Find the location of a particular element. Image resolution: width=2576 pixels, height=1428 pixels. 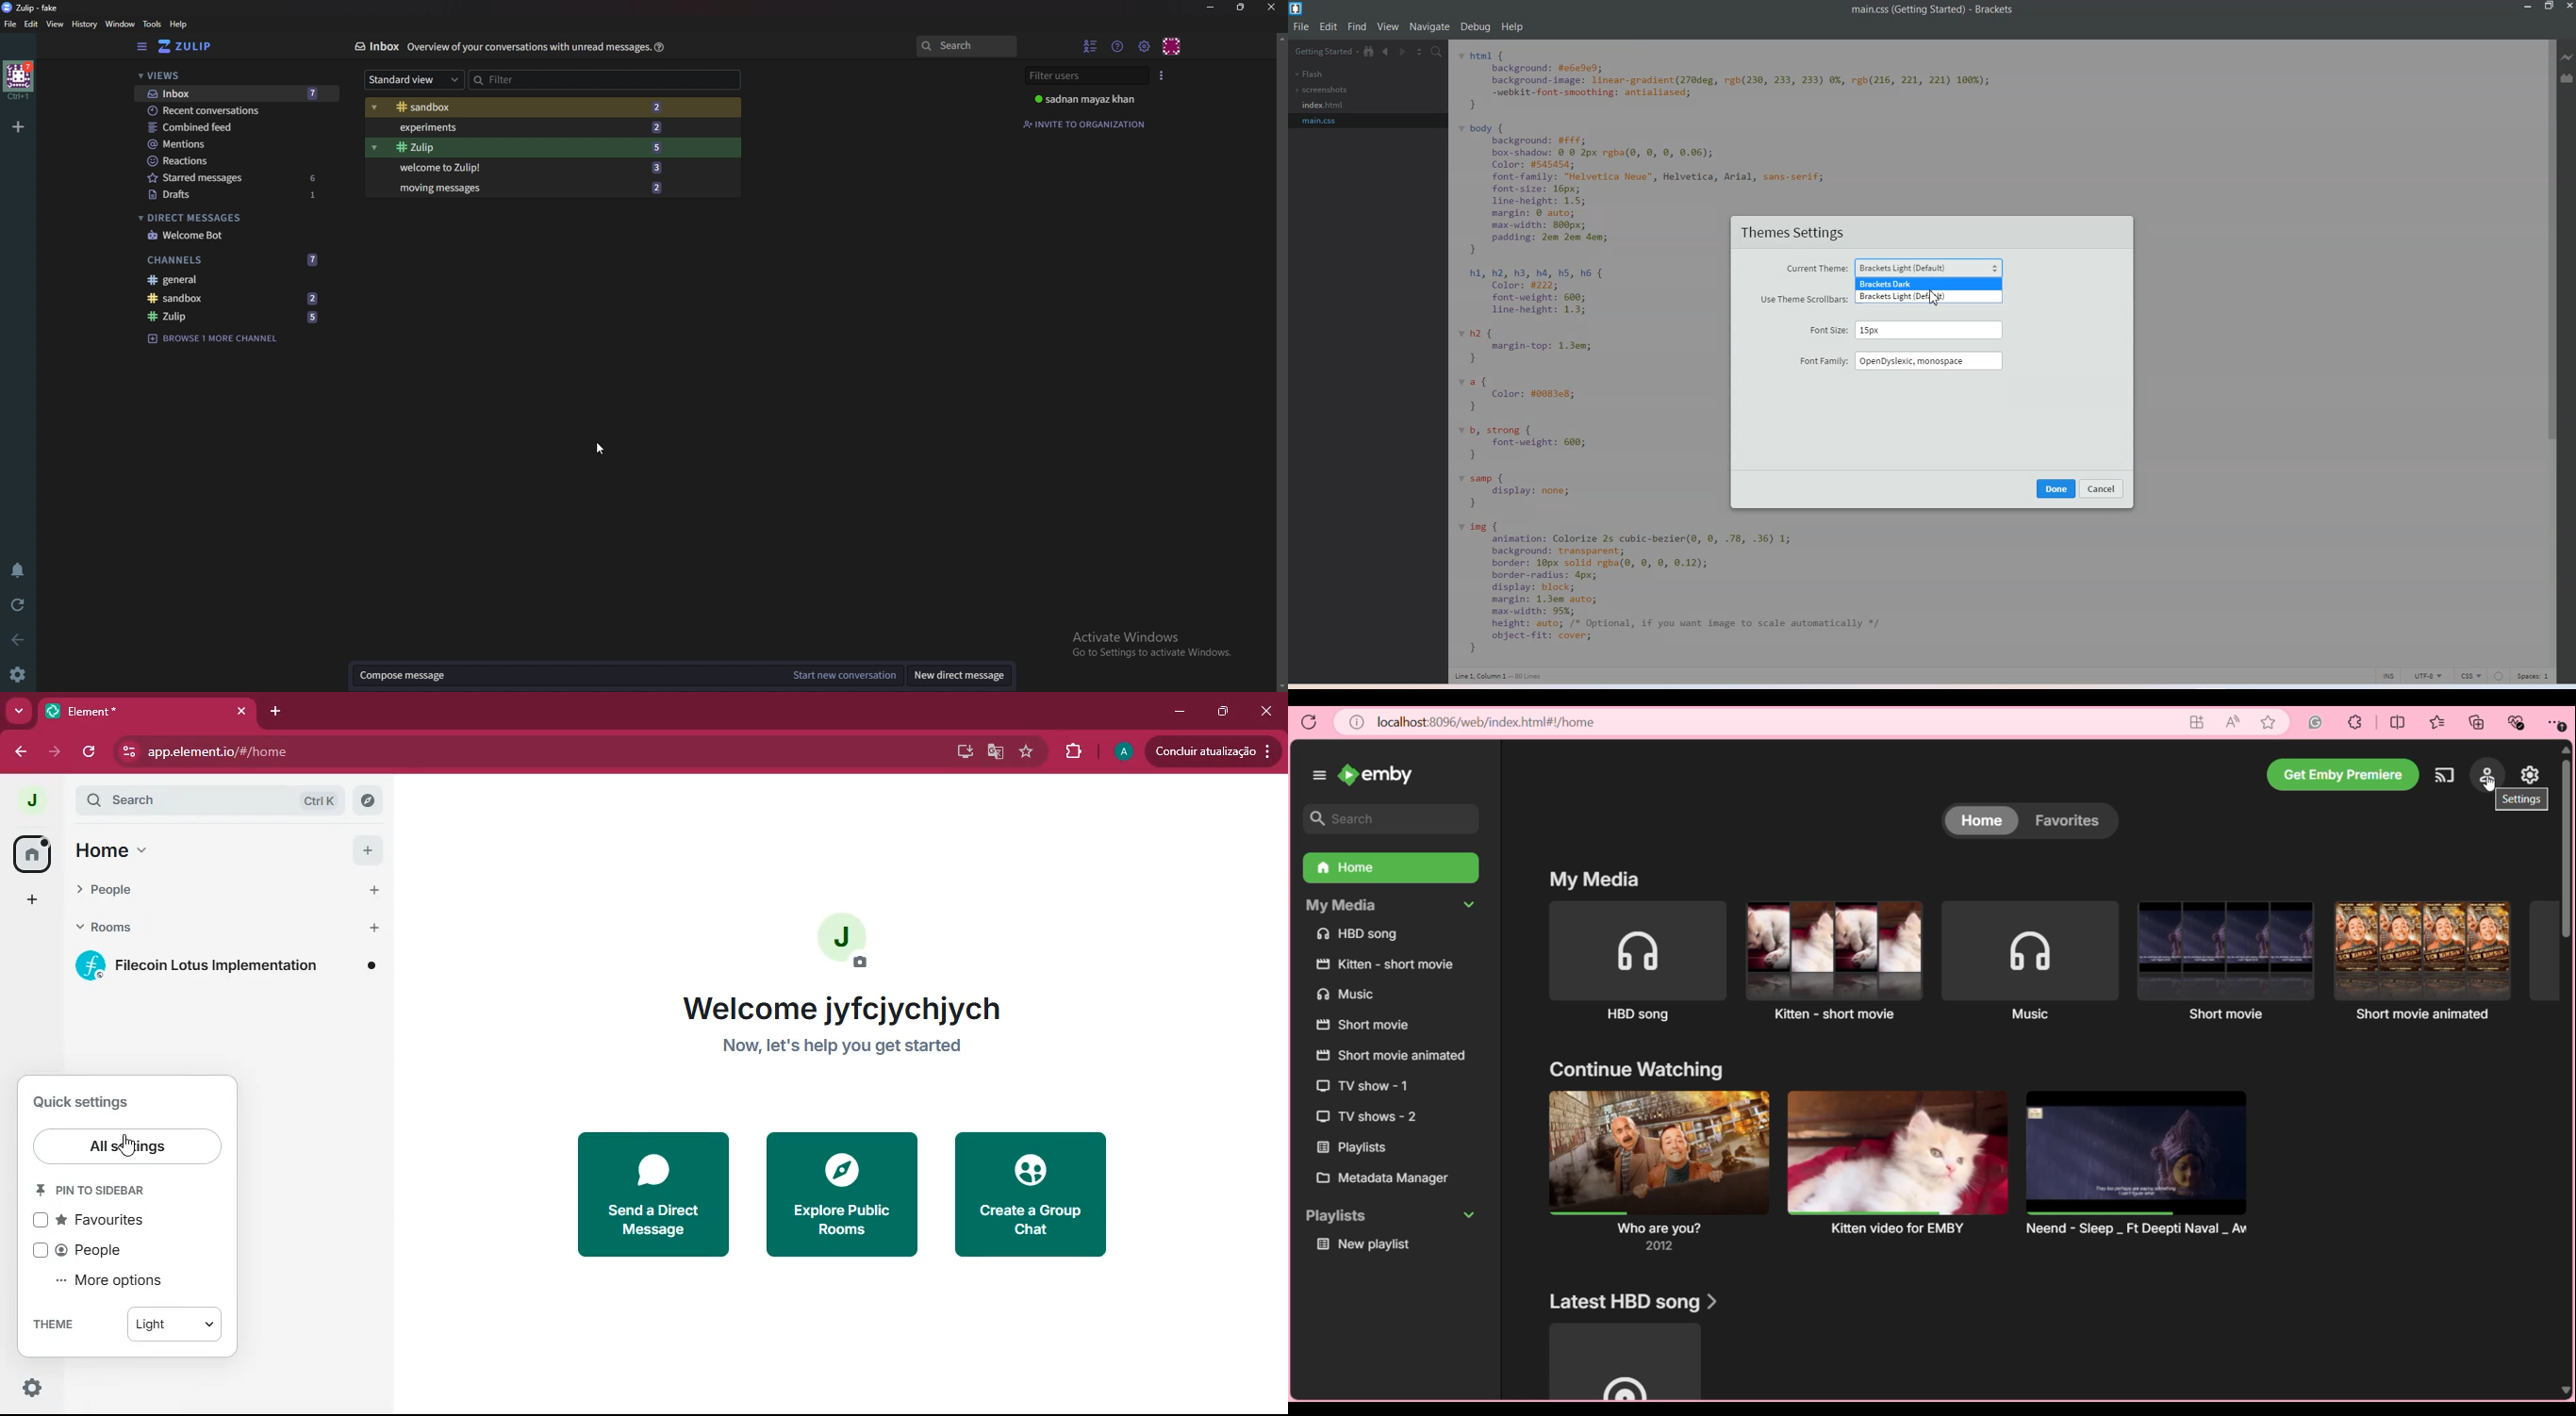

getting started is located at coordinates (1325, 52).